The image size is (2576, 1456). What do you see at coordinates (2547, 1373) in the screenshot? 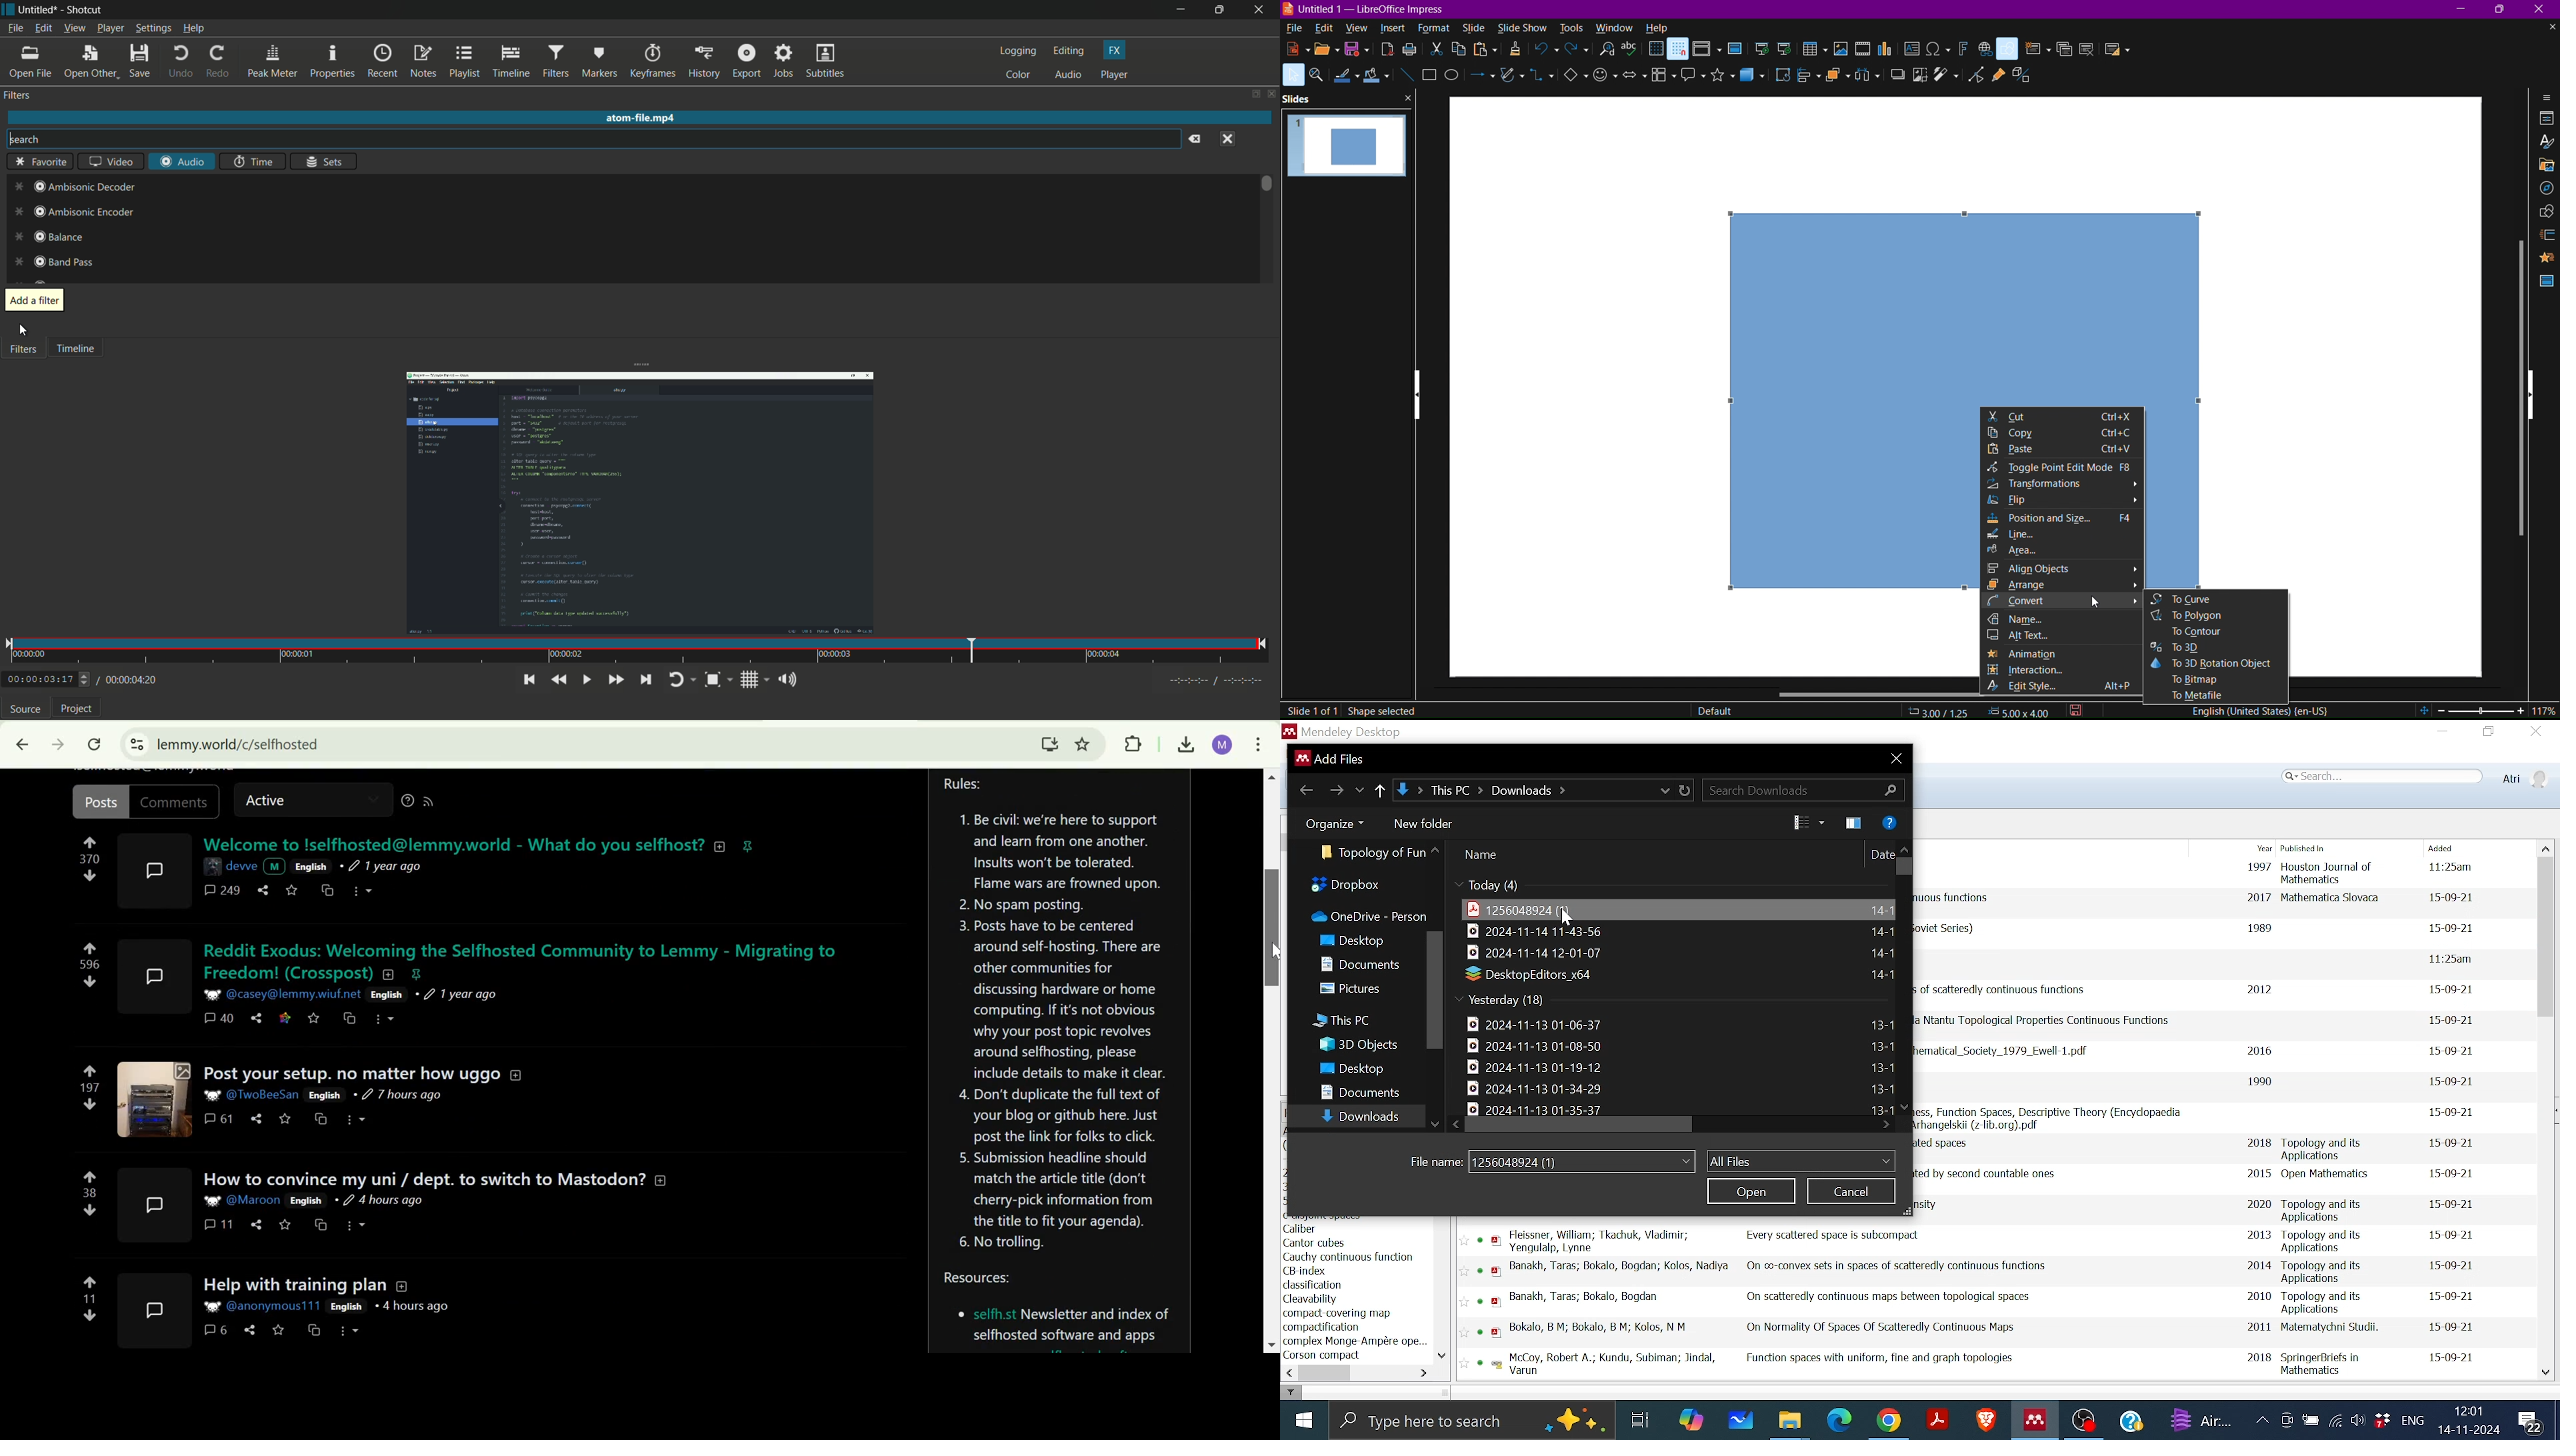
I see `Move down` at bounding box center [2547, 1373].